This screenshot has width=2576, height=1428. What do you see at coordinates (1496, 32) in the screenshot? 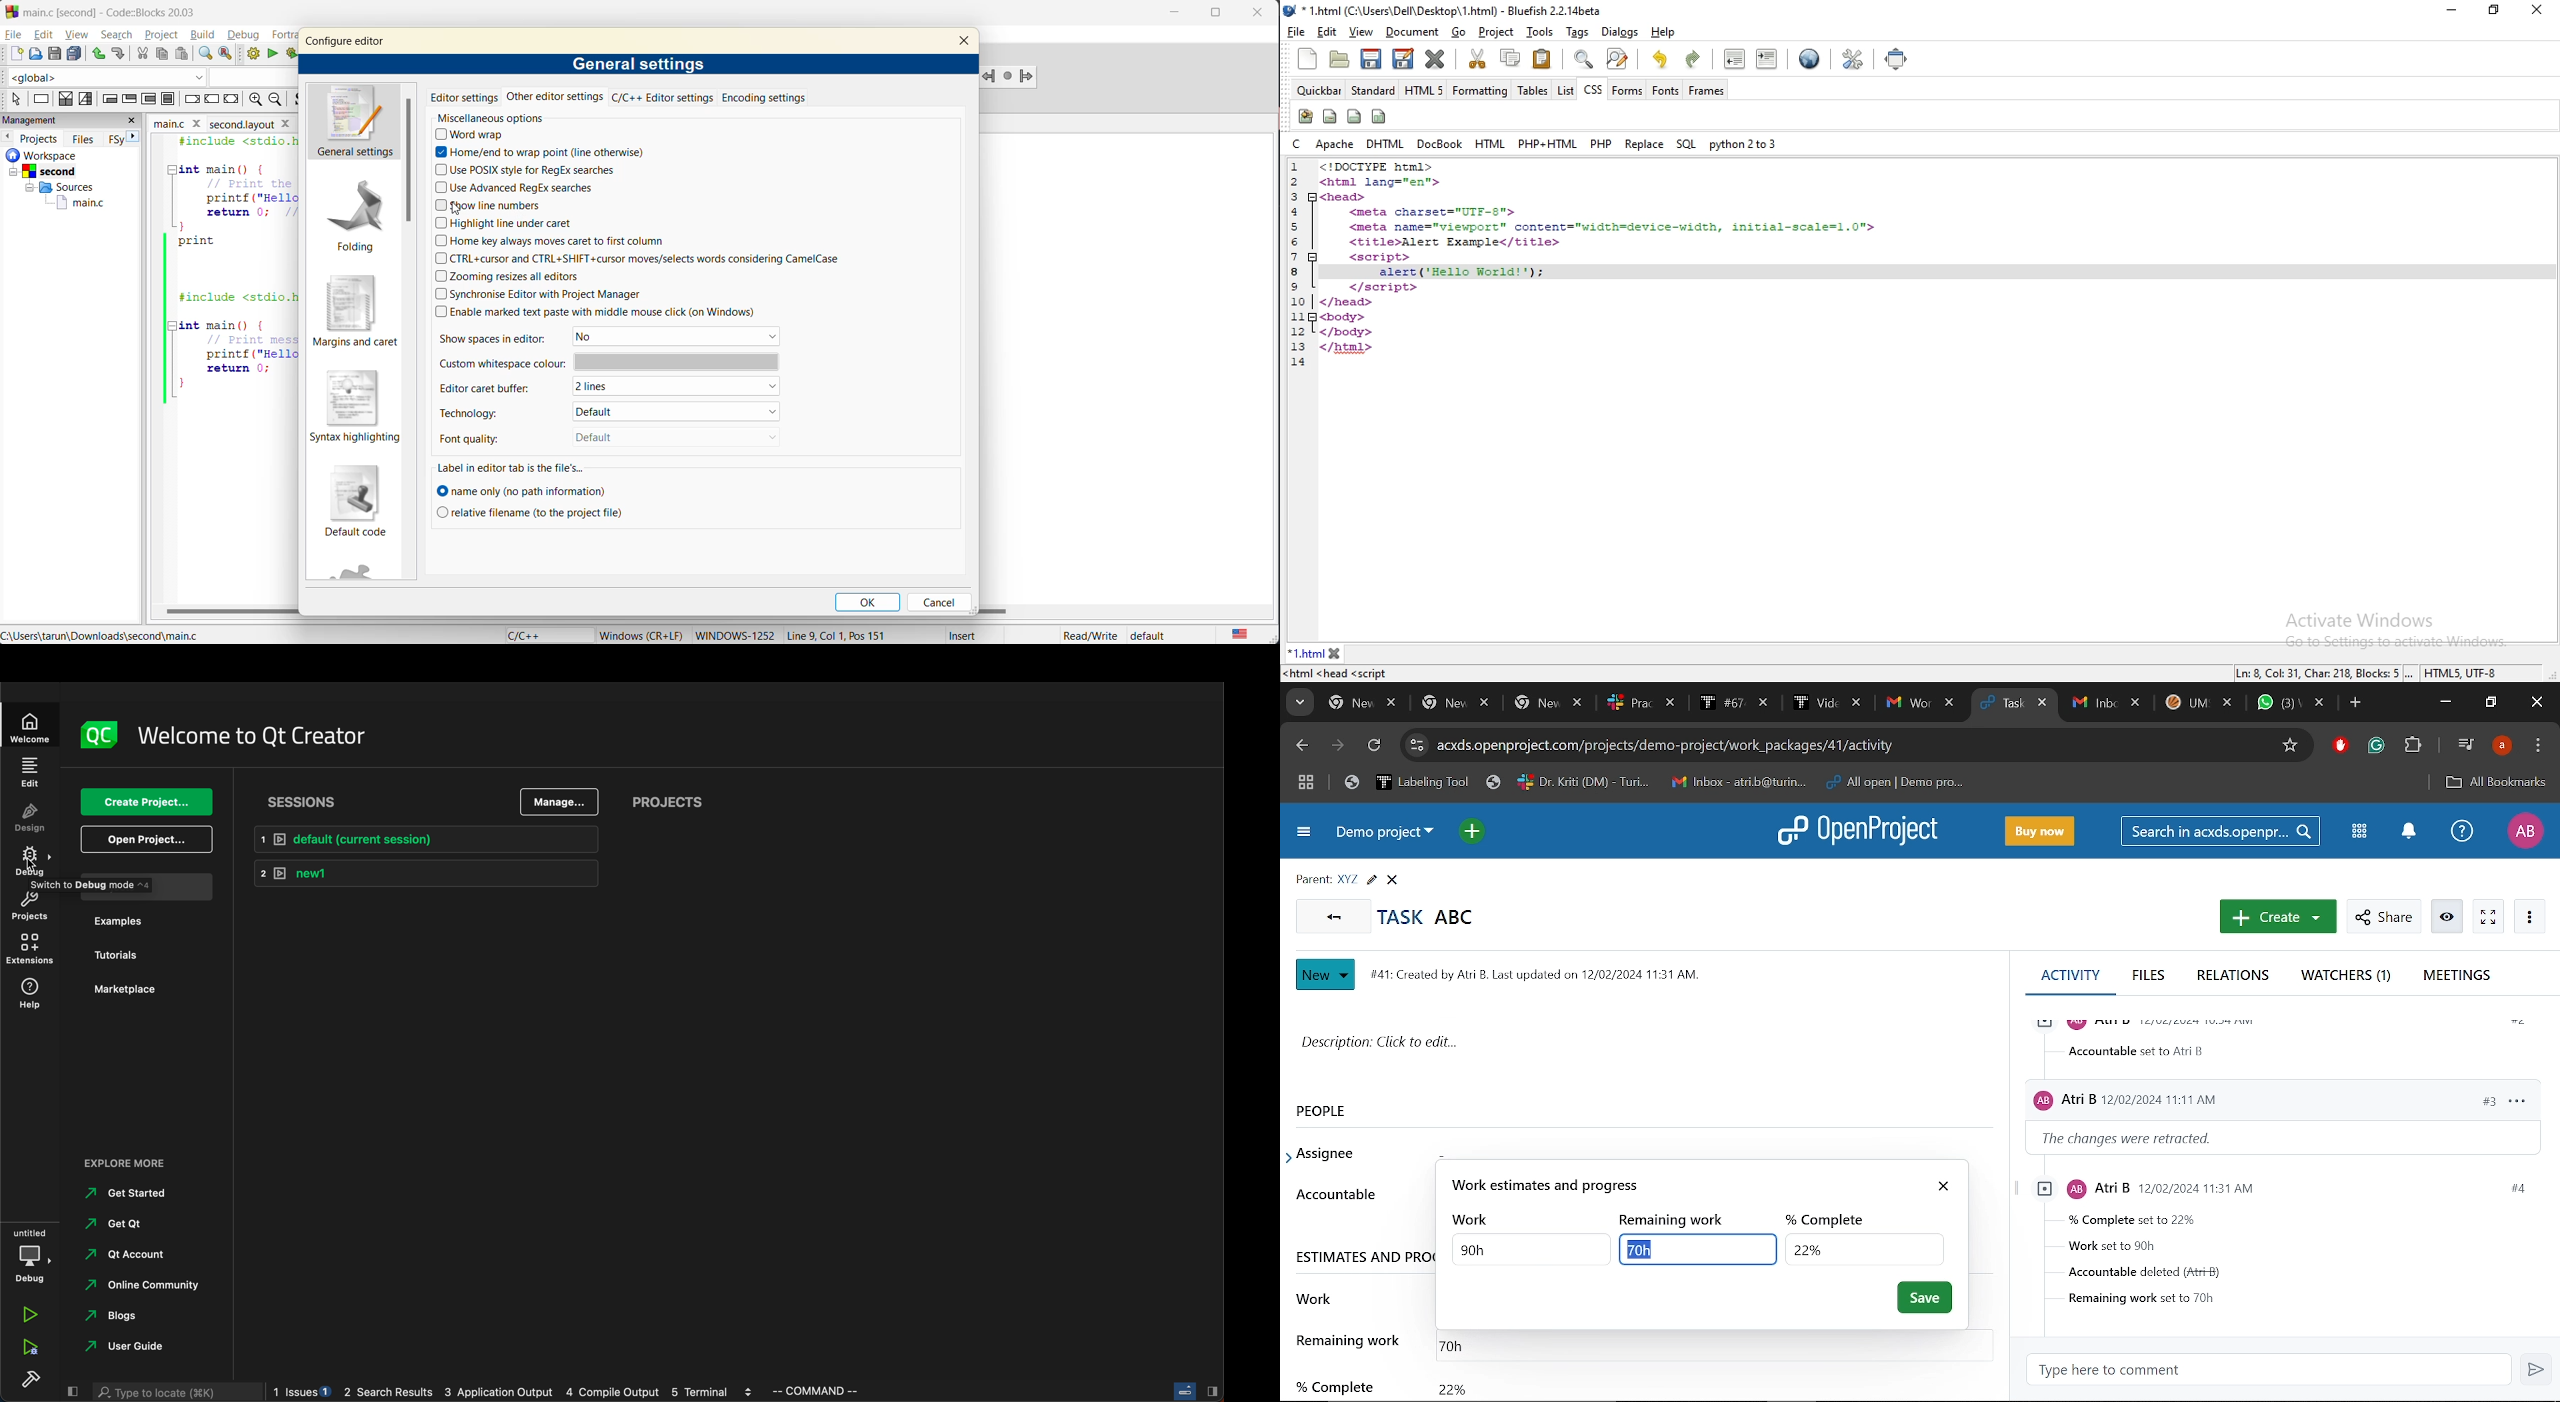
I see `project` at bounding box center [1496, 32].